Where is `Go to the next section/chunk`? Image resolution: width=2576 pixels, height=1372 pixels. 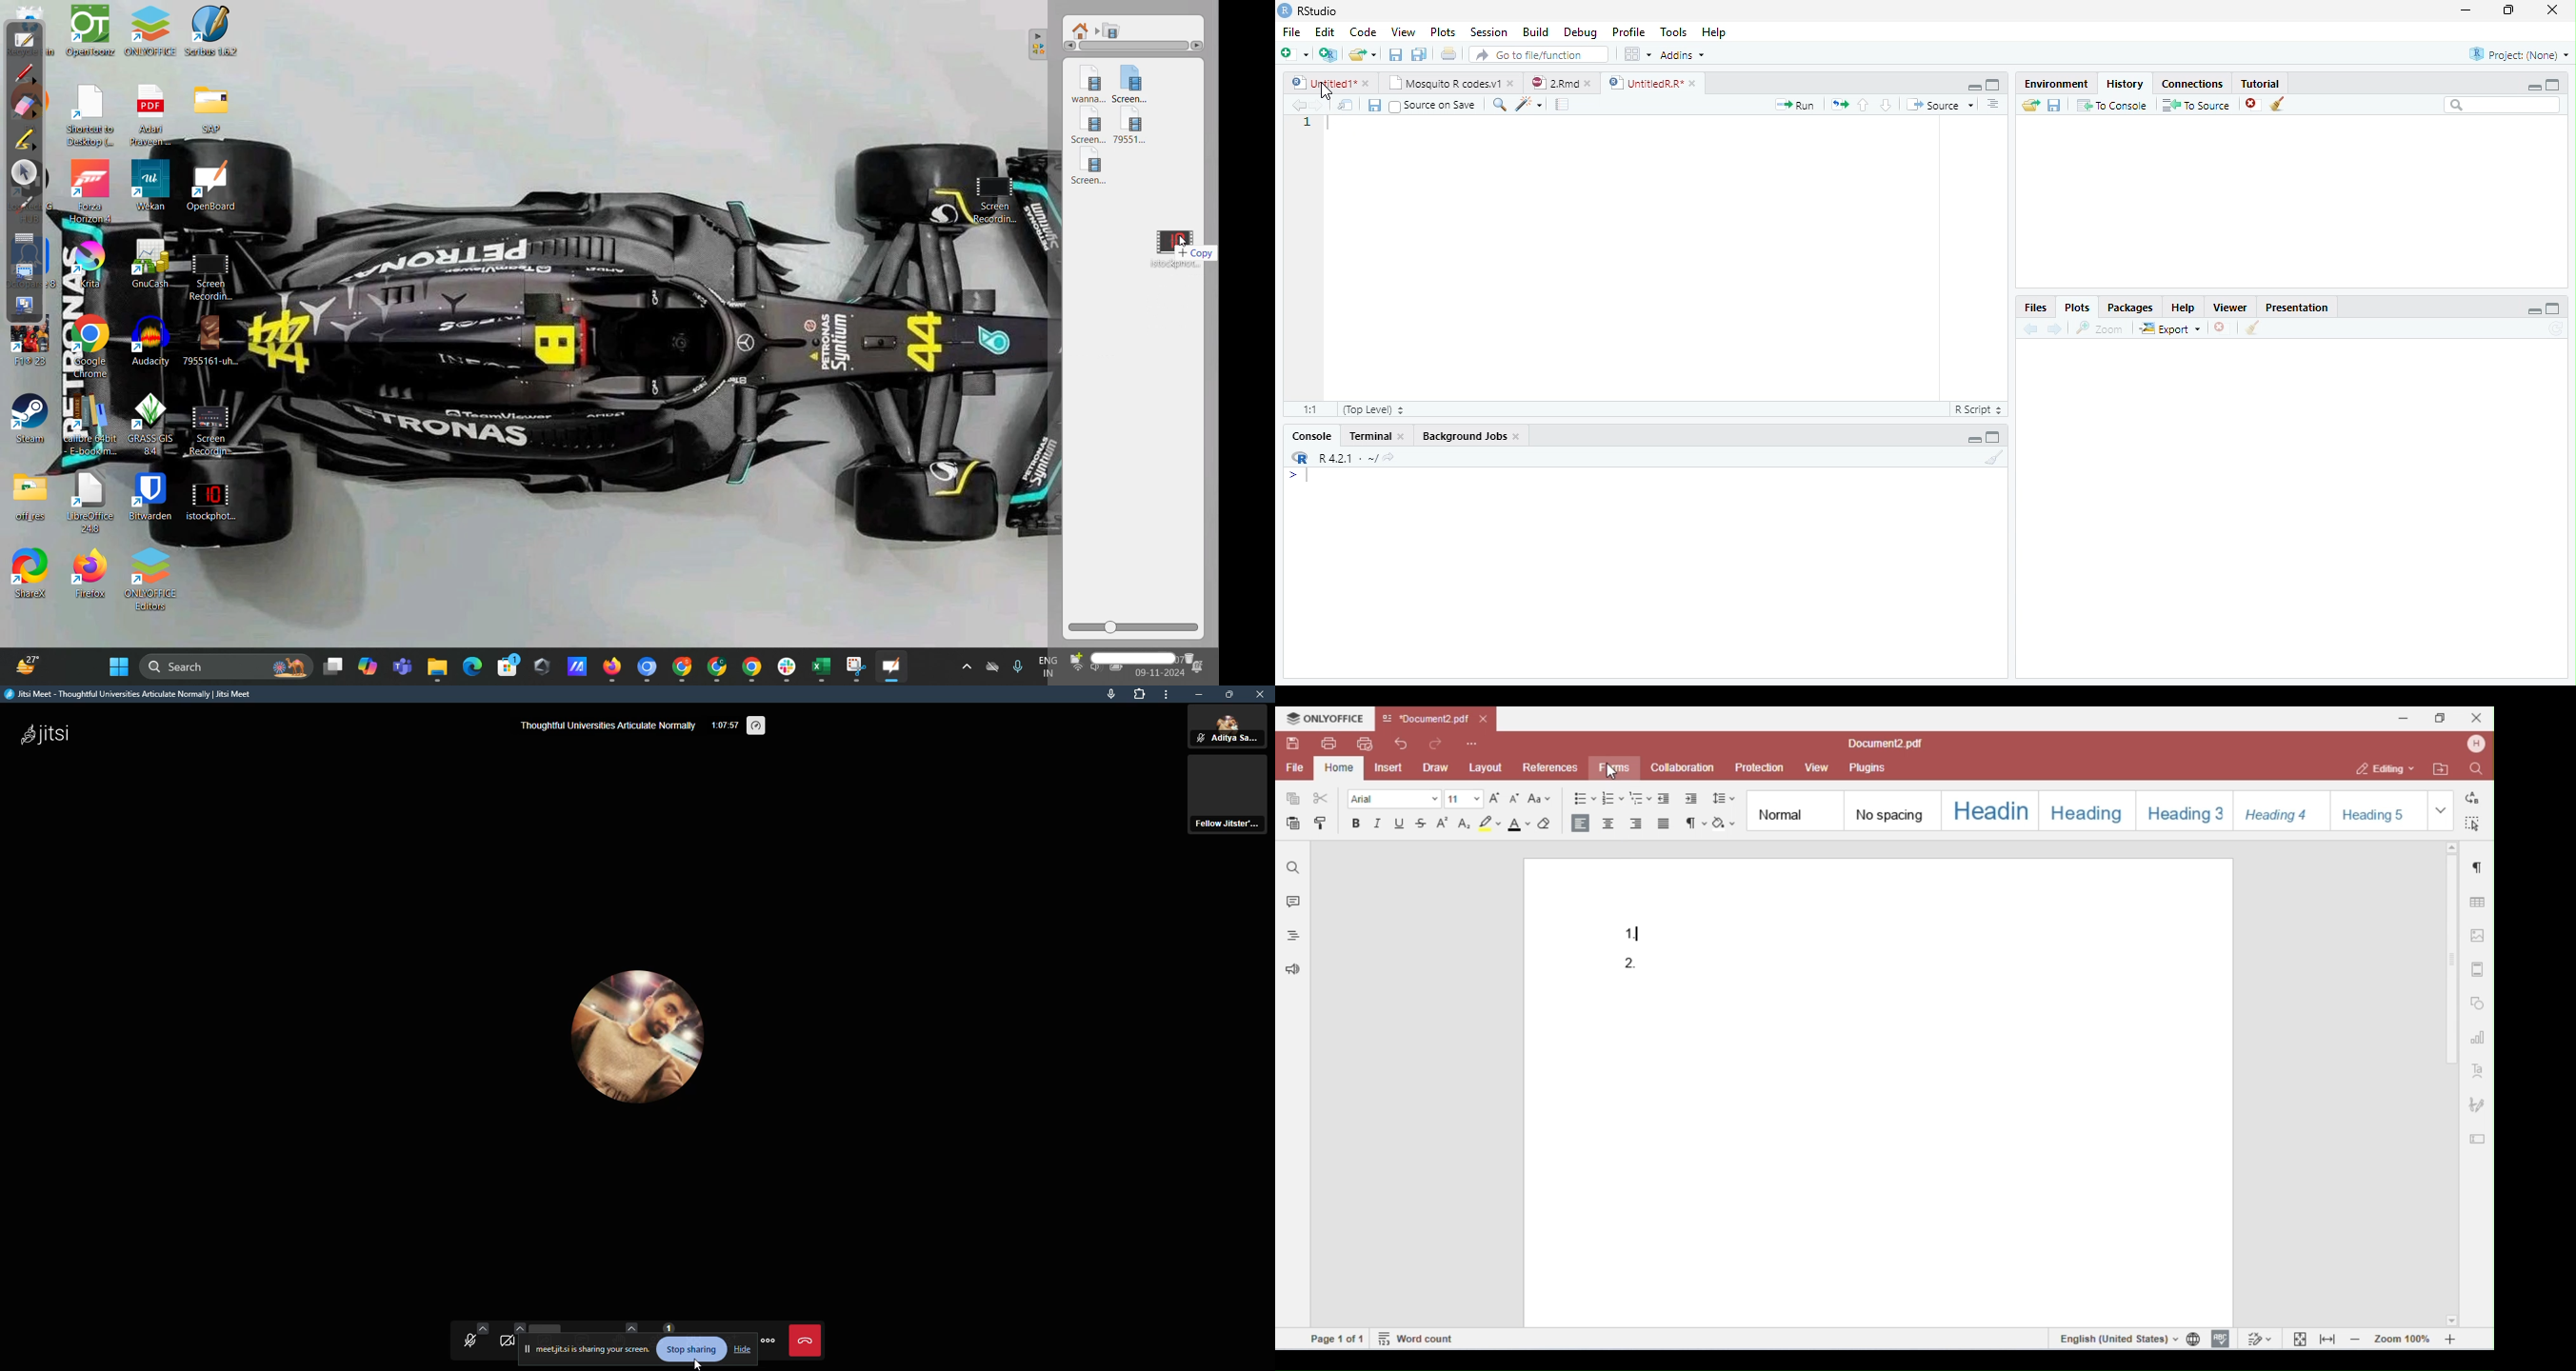
Go to the next section/chunk is located at coordinates (1887, 106).